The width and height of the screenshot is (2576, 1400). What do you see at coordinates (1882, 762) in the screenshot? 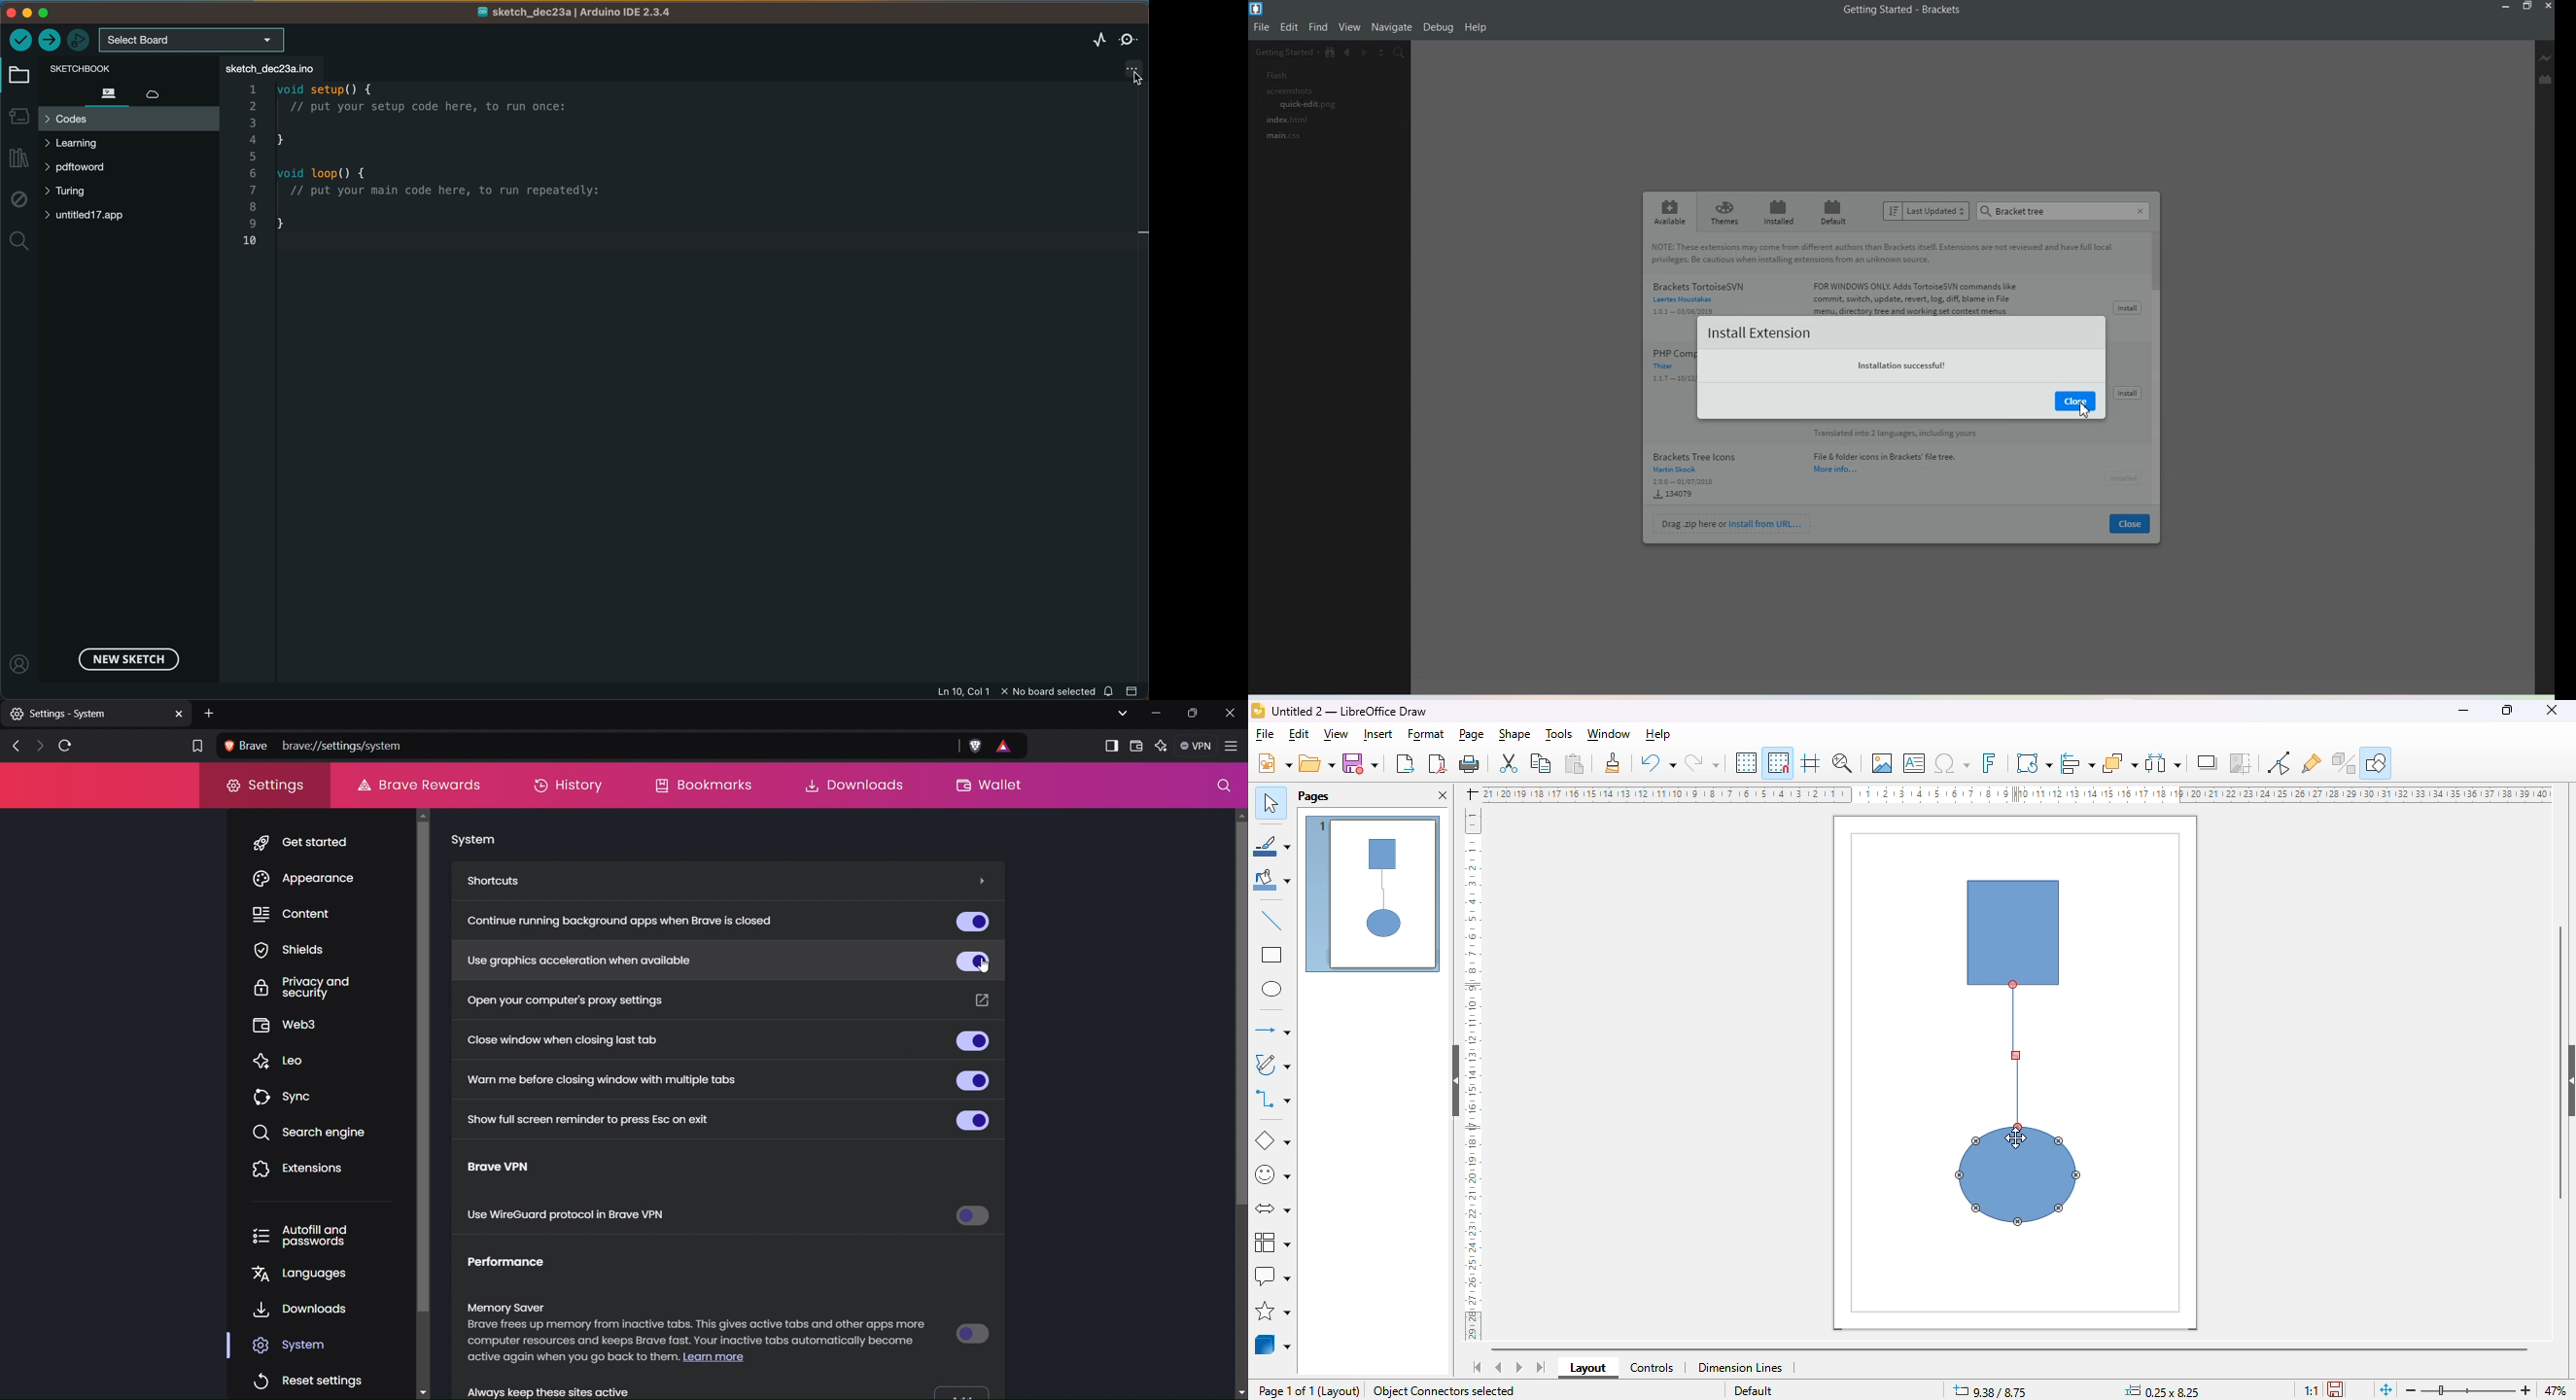
I see `insert image` at bounding box center [1882, 762].